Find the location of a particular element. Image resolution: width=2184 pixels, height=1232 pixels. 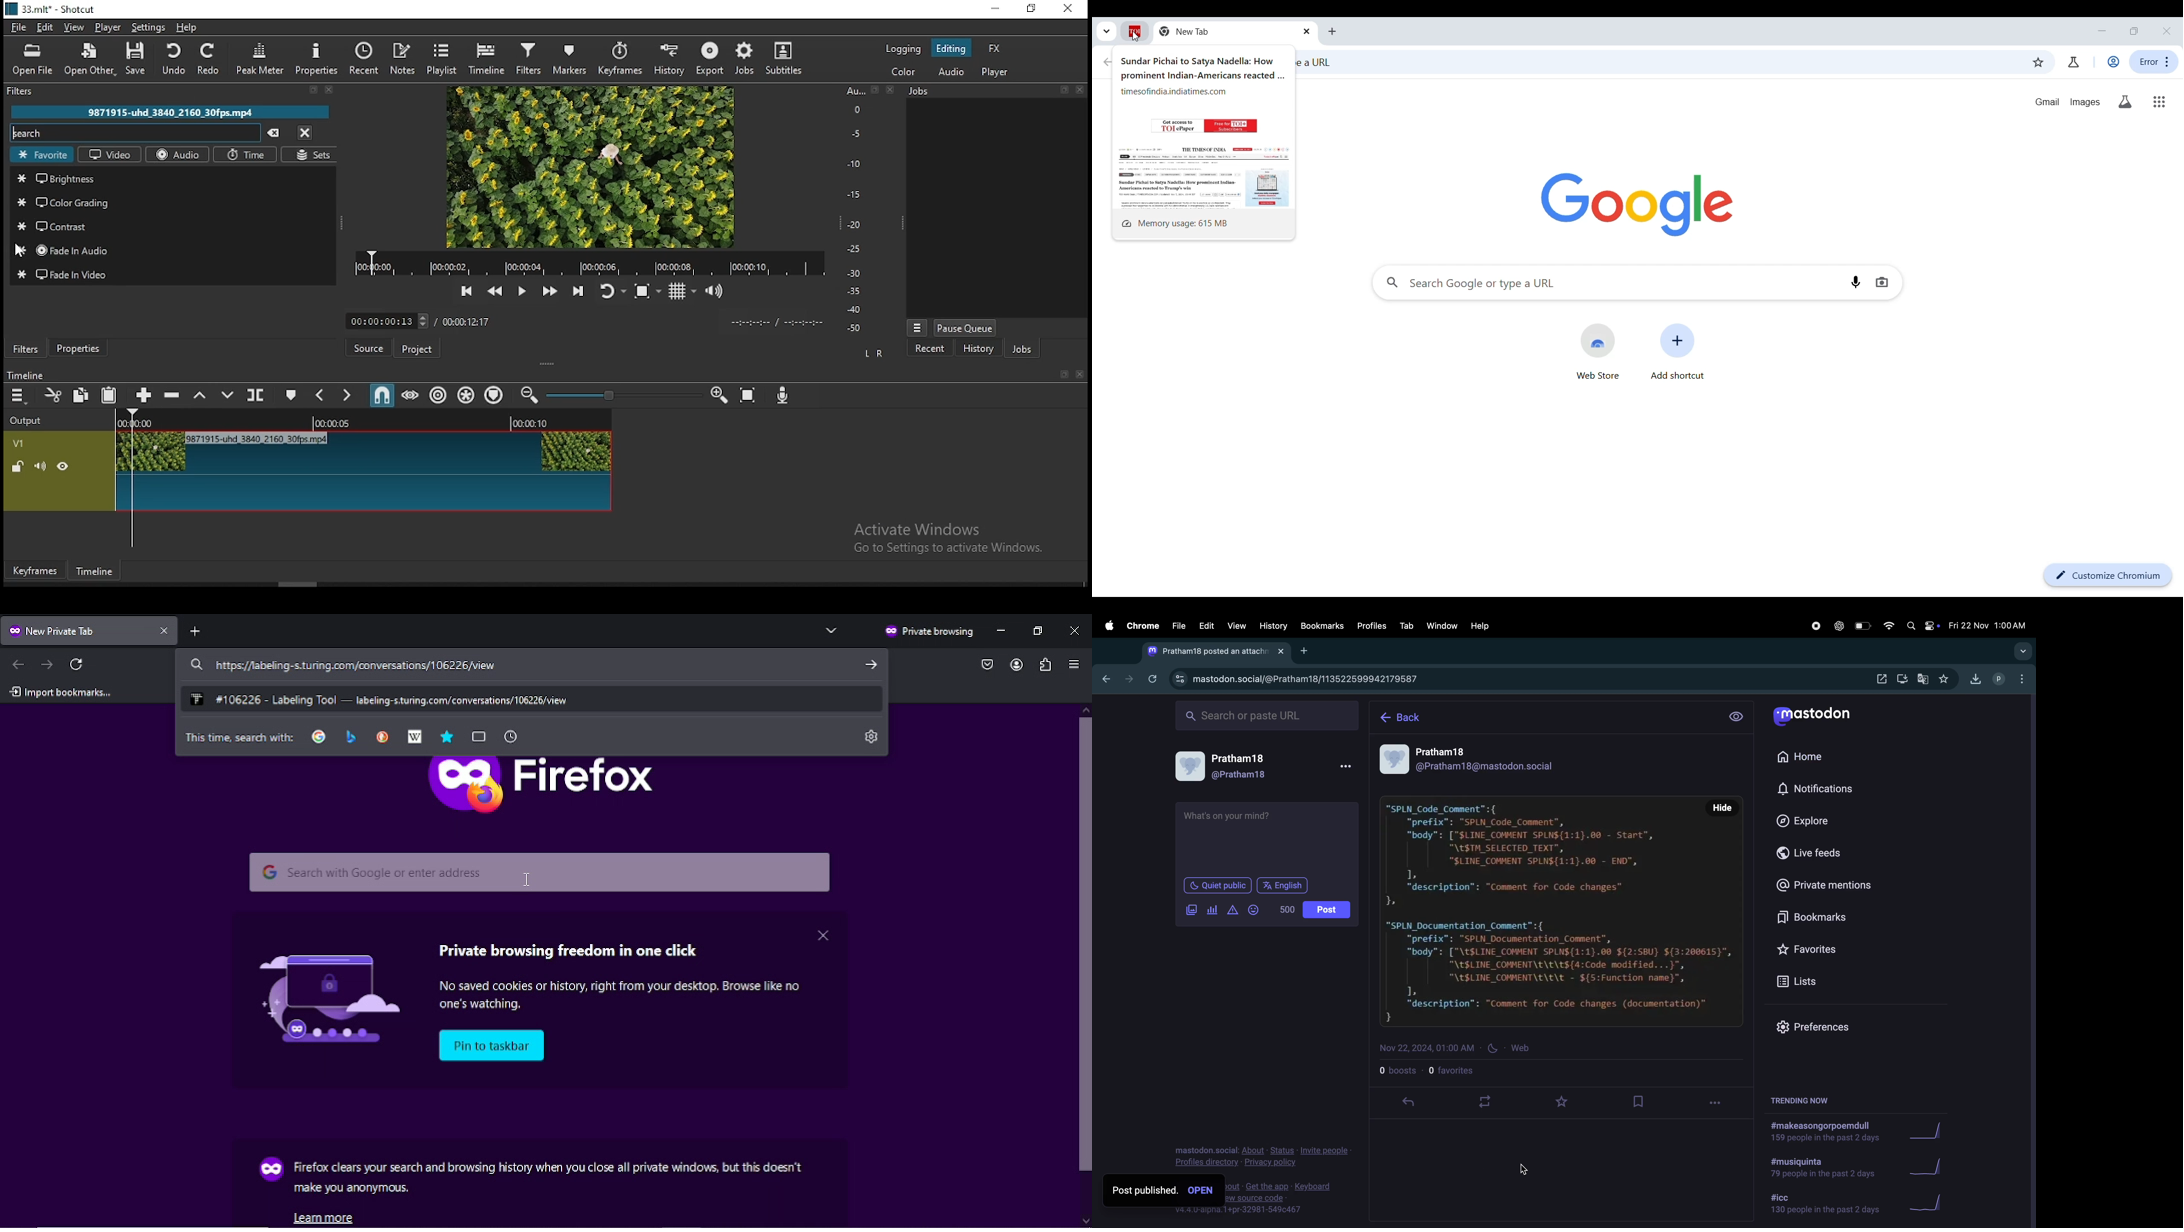

about is located at coordinates (1231, 1186).